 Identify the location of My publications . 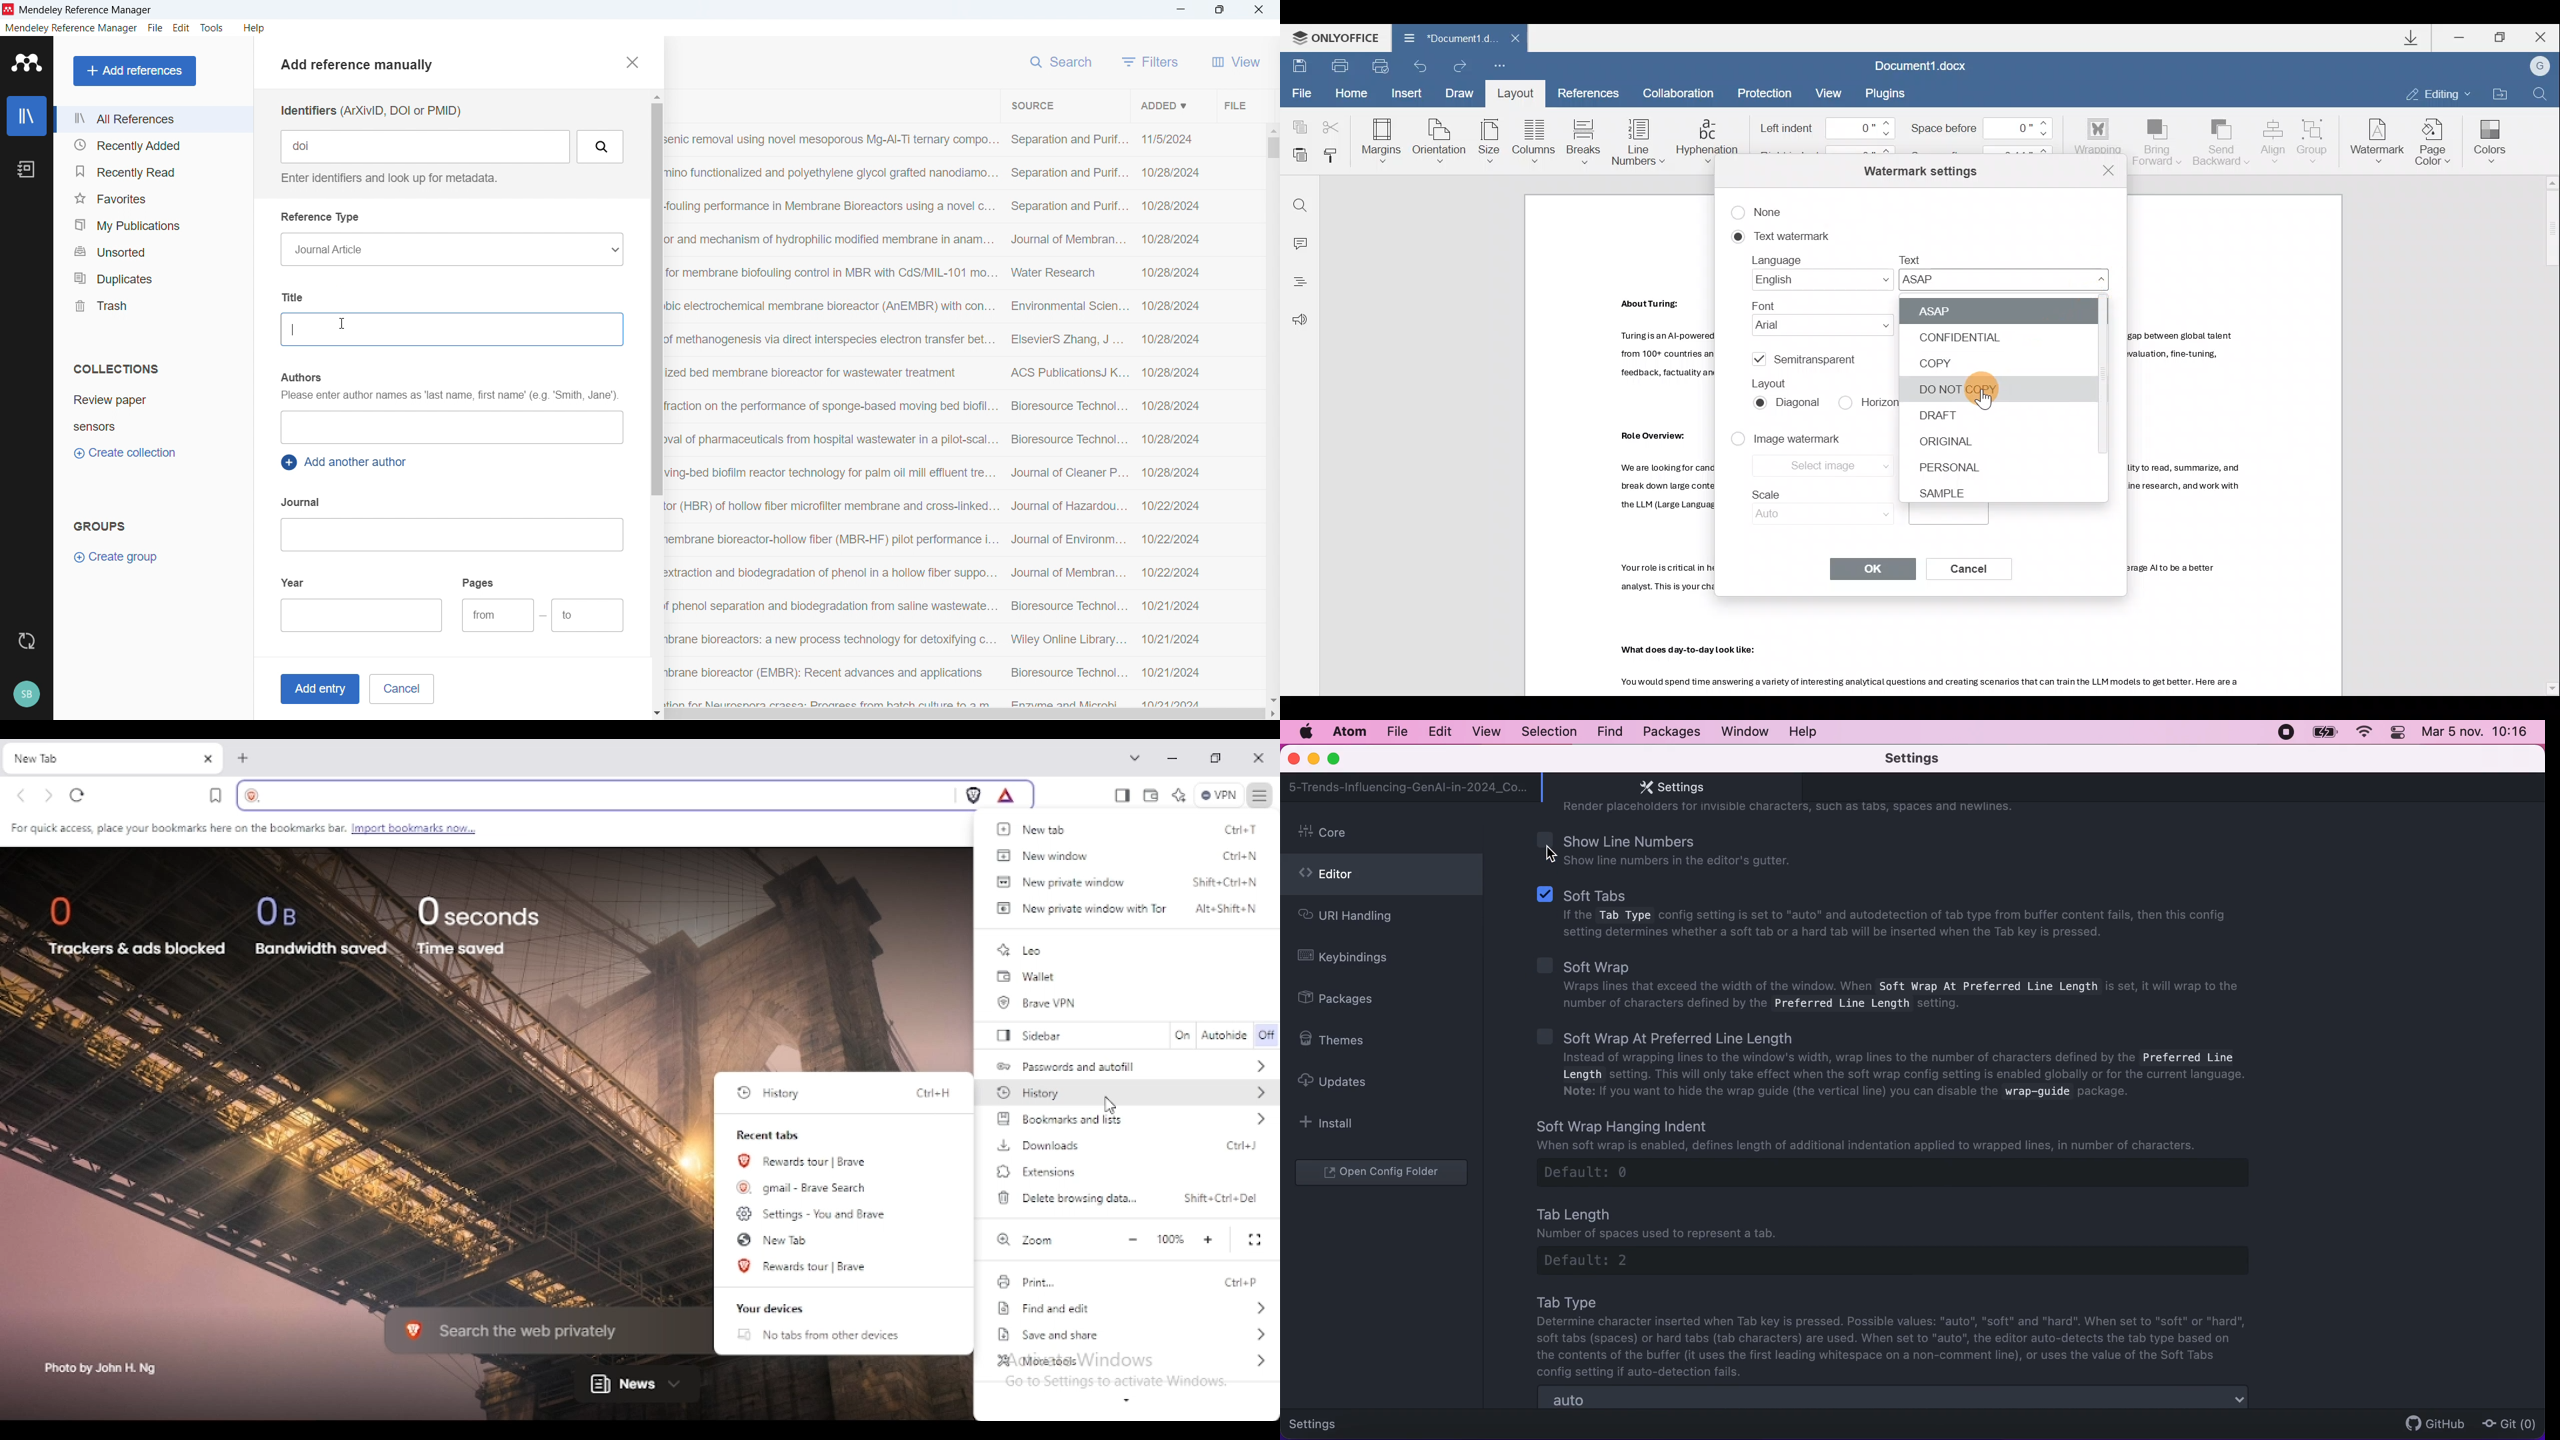
(151, 225).